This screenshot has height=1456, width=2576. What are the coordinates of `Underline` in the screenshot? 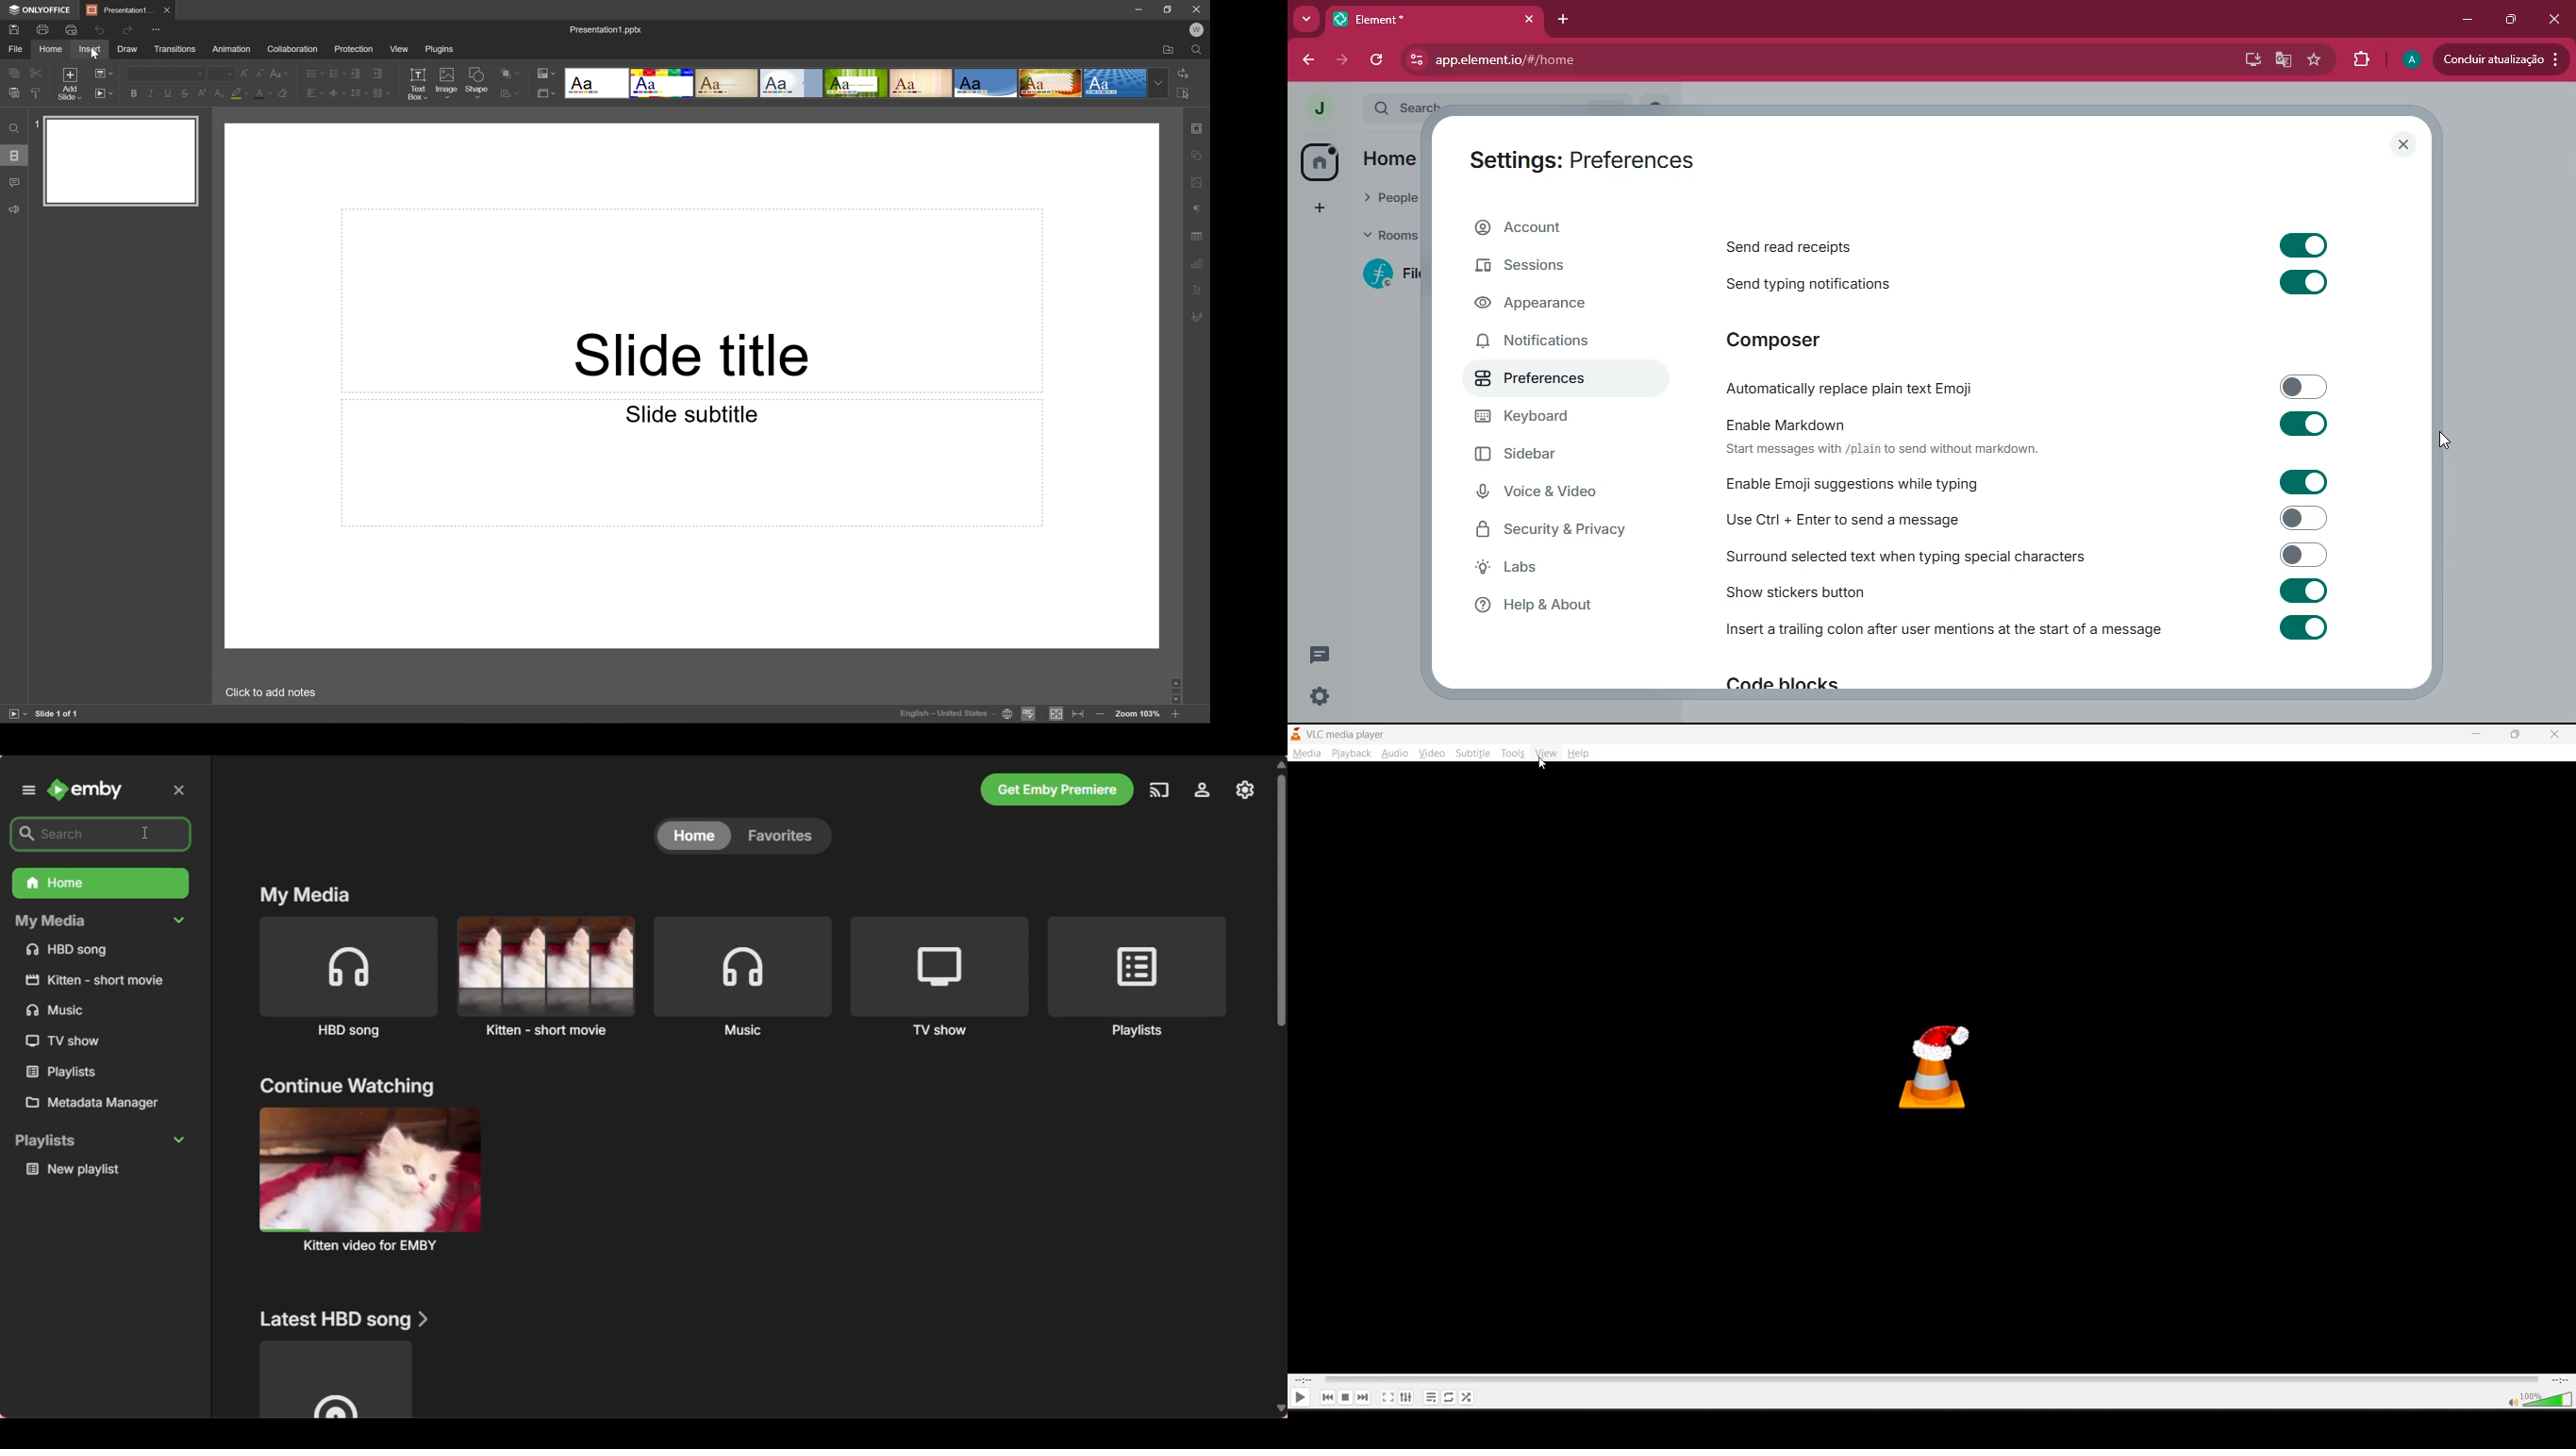 It's located at (167, 93).